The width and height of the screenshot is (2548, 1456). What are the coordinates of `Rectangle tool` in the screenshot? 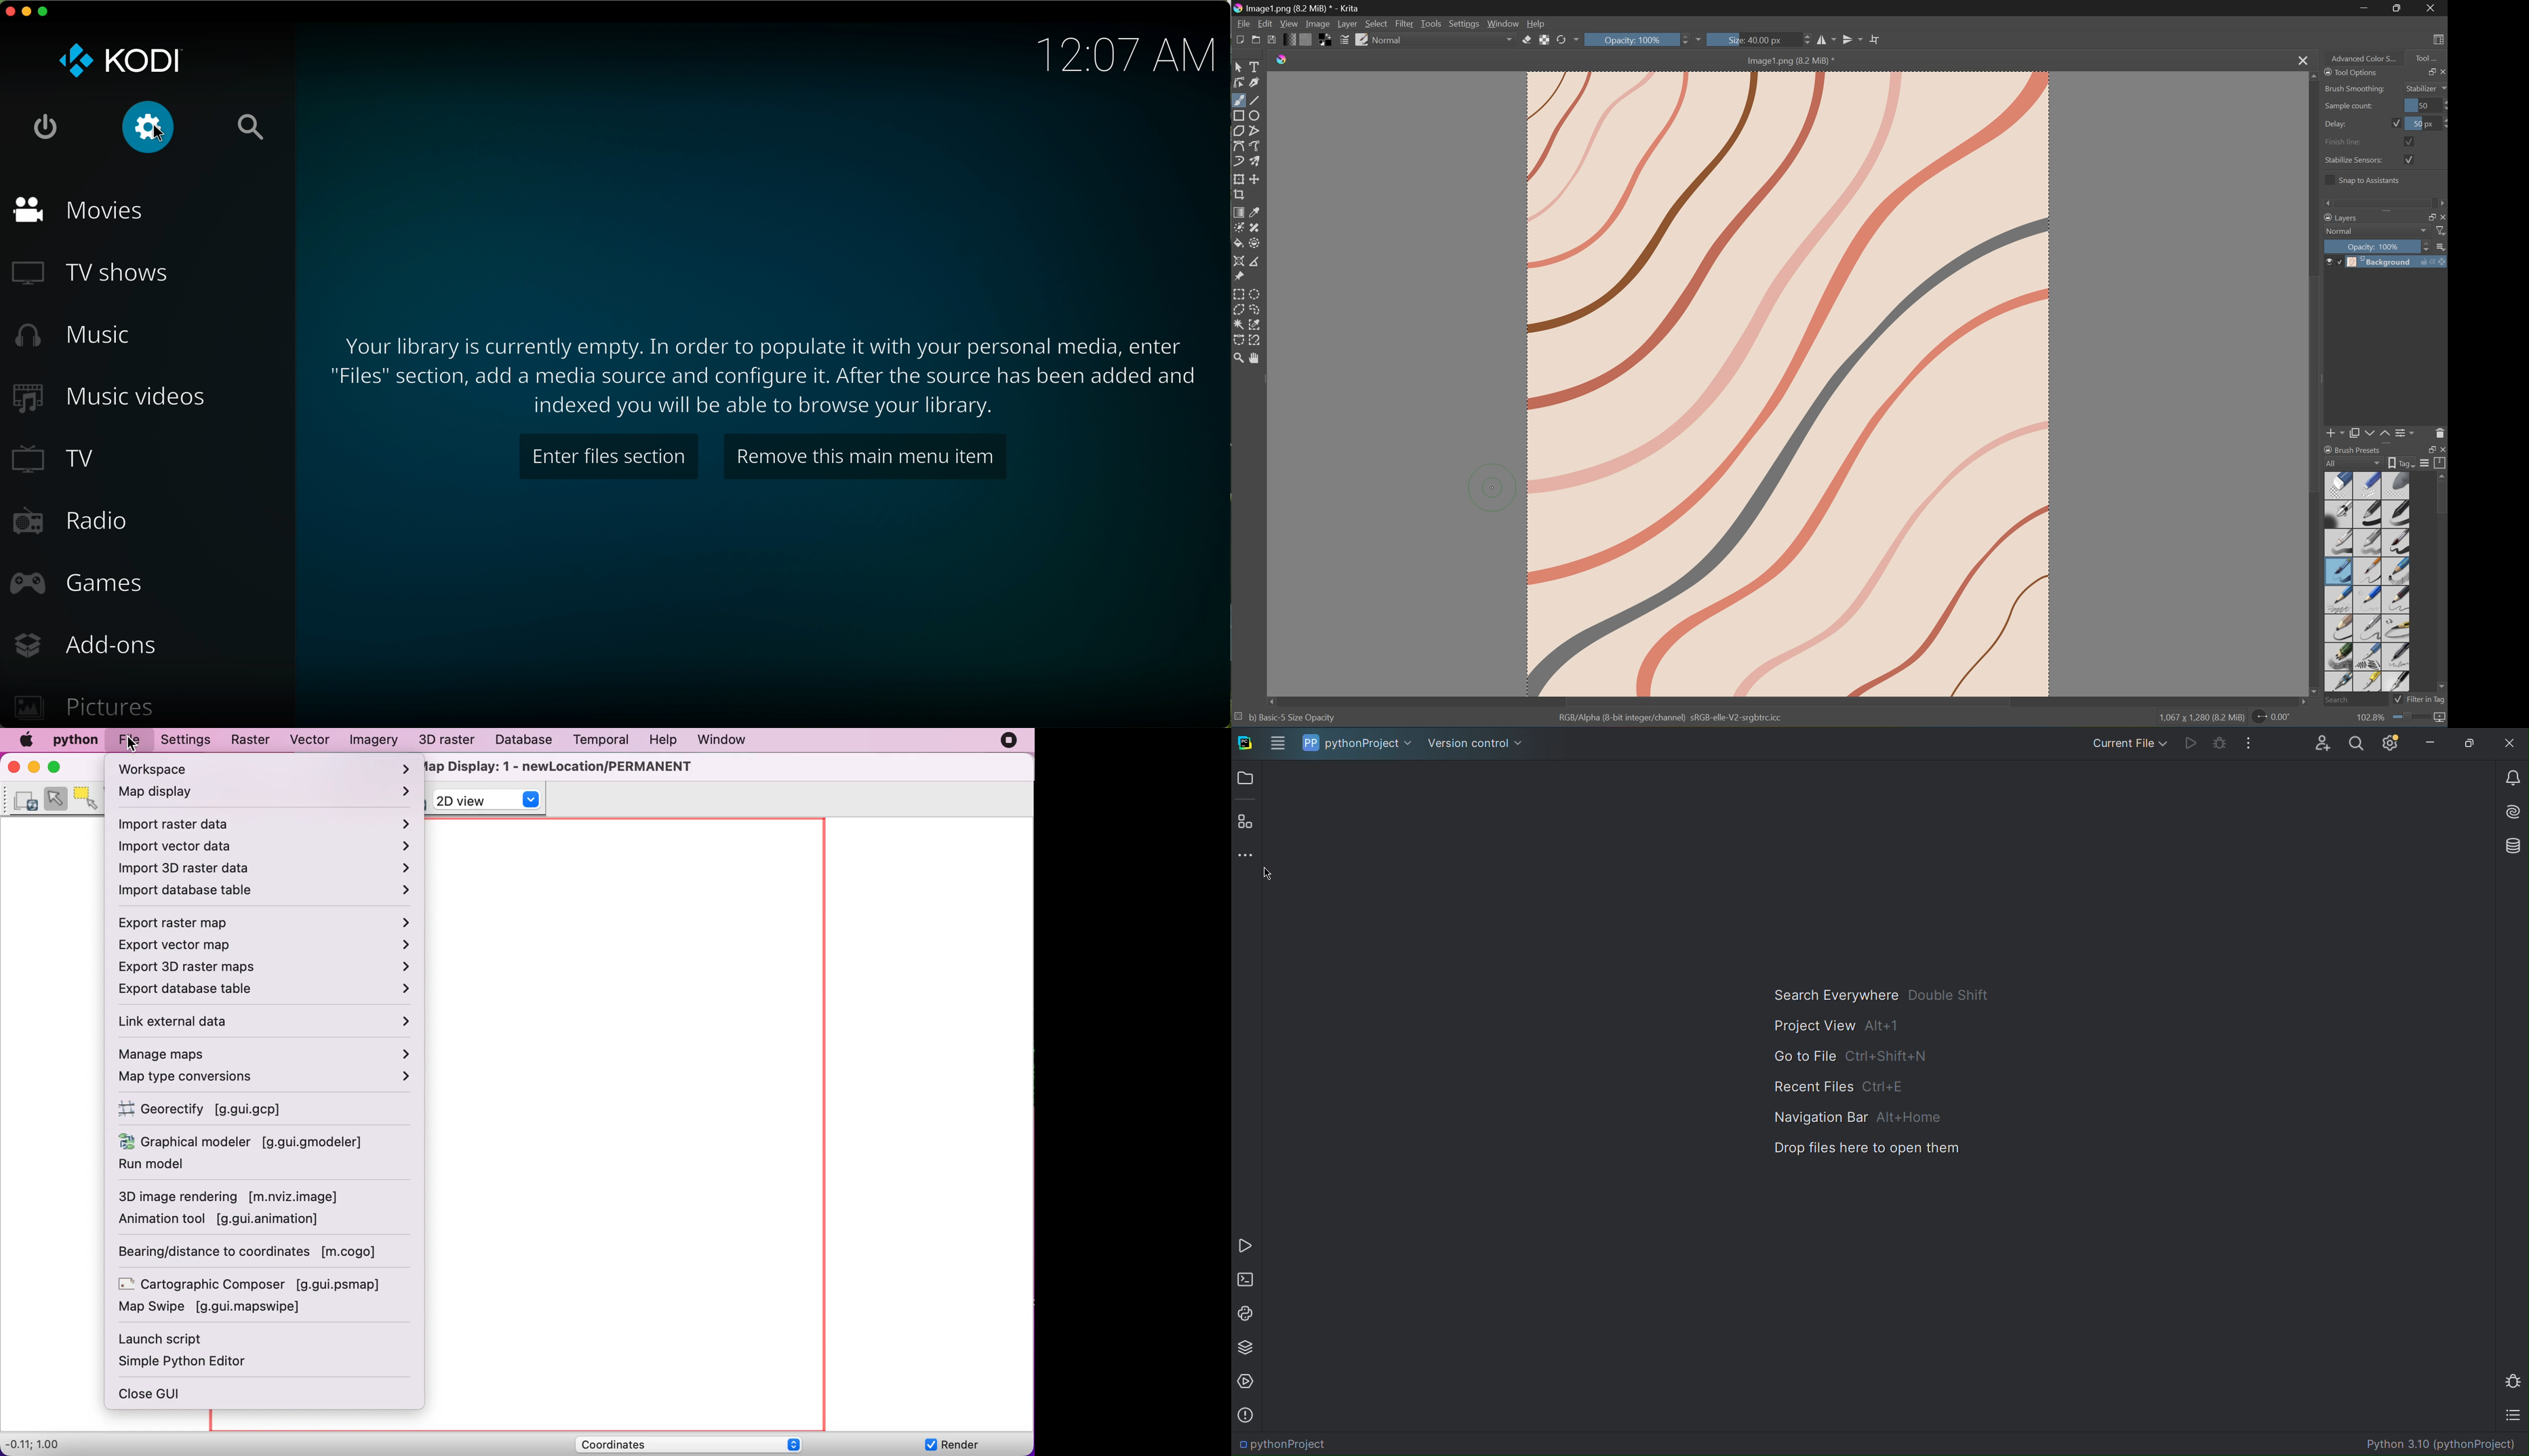 It's located at (1239, 115).